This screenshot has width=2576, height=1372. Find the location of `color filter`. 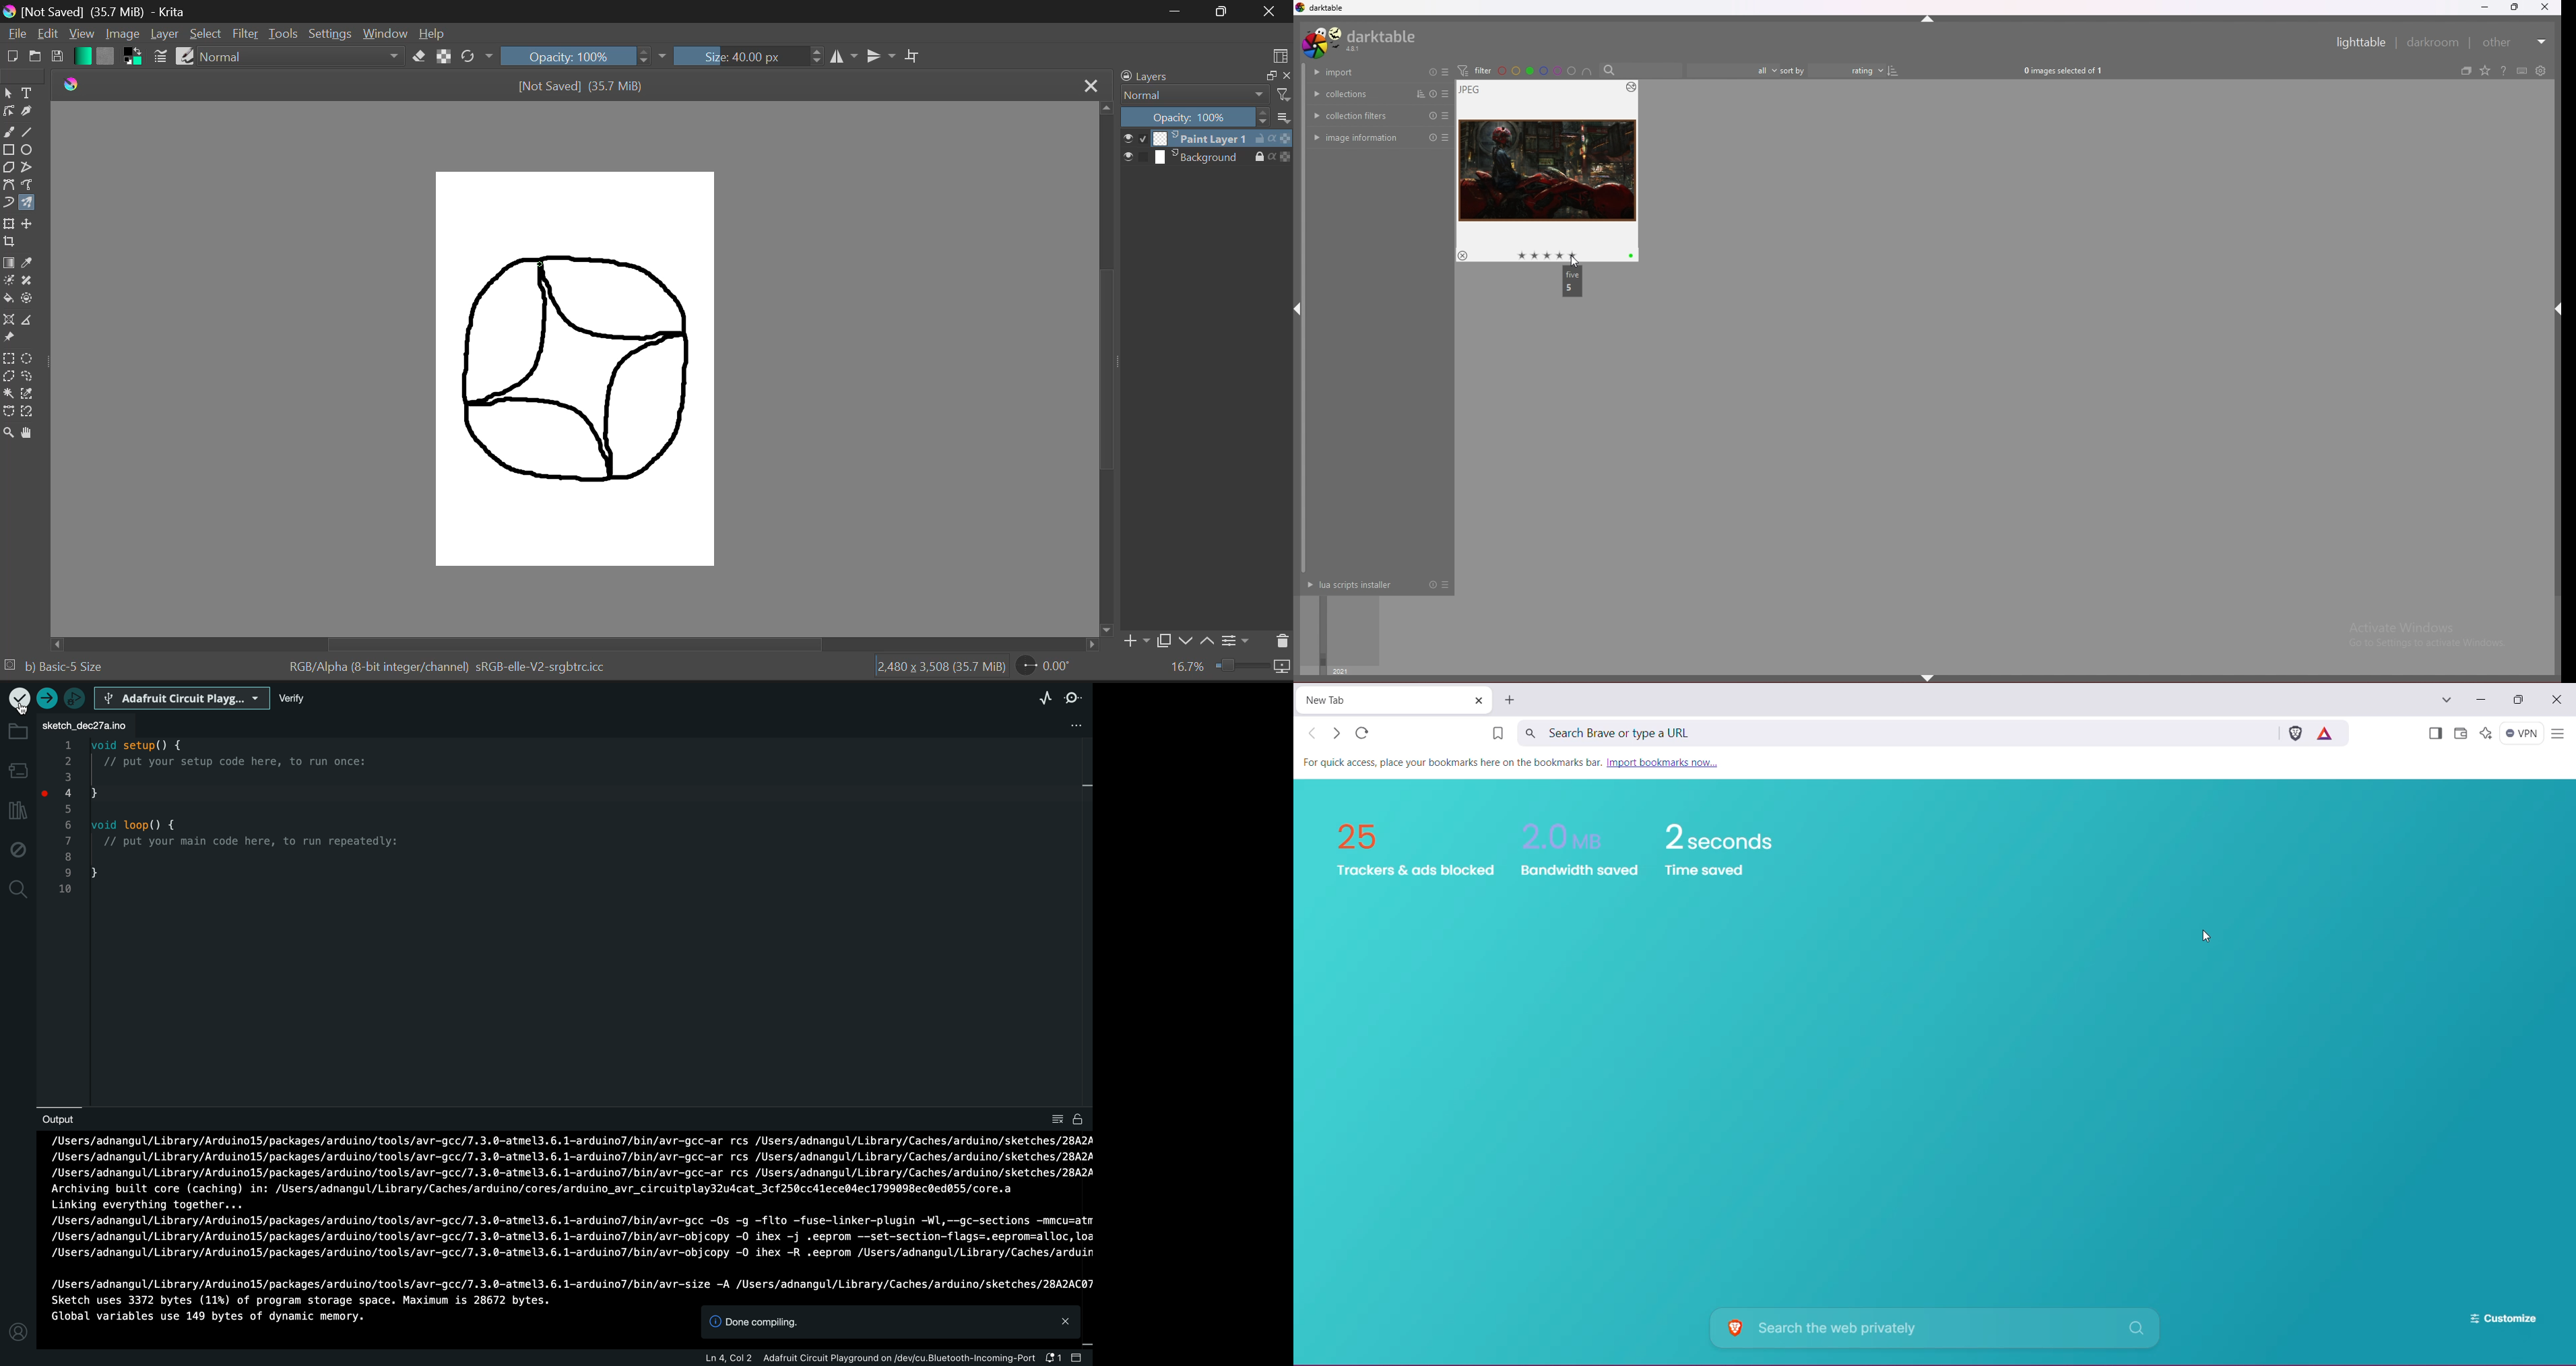

color filter is located at coordinates (1538, 71).